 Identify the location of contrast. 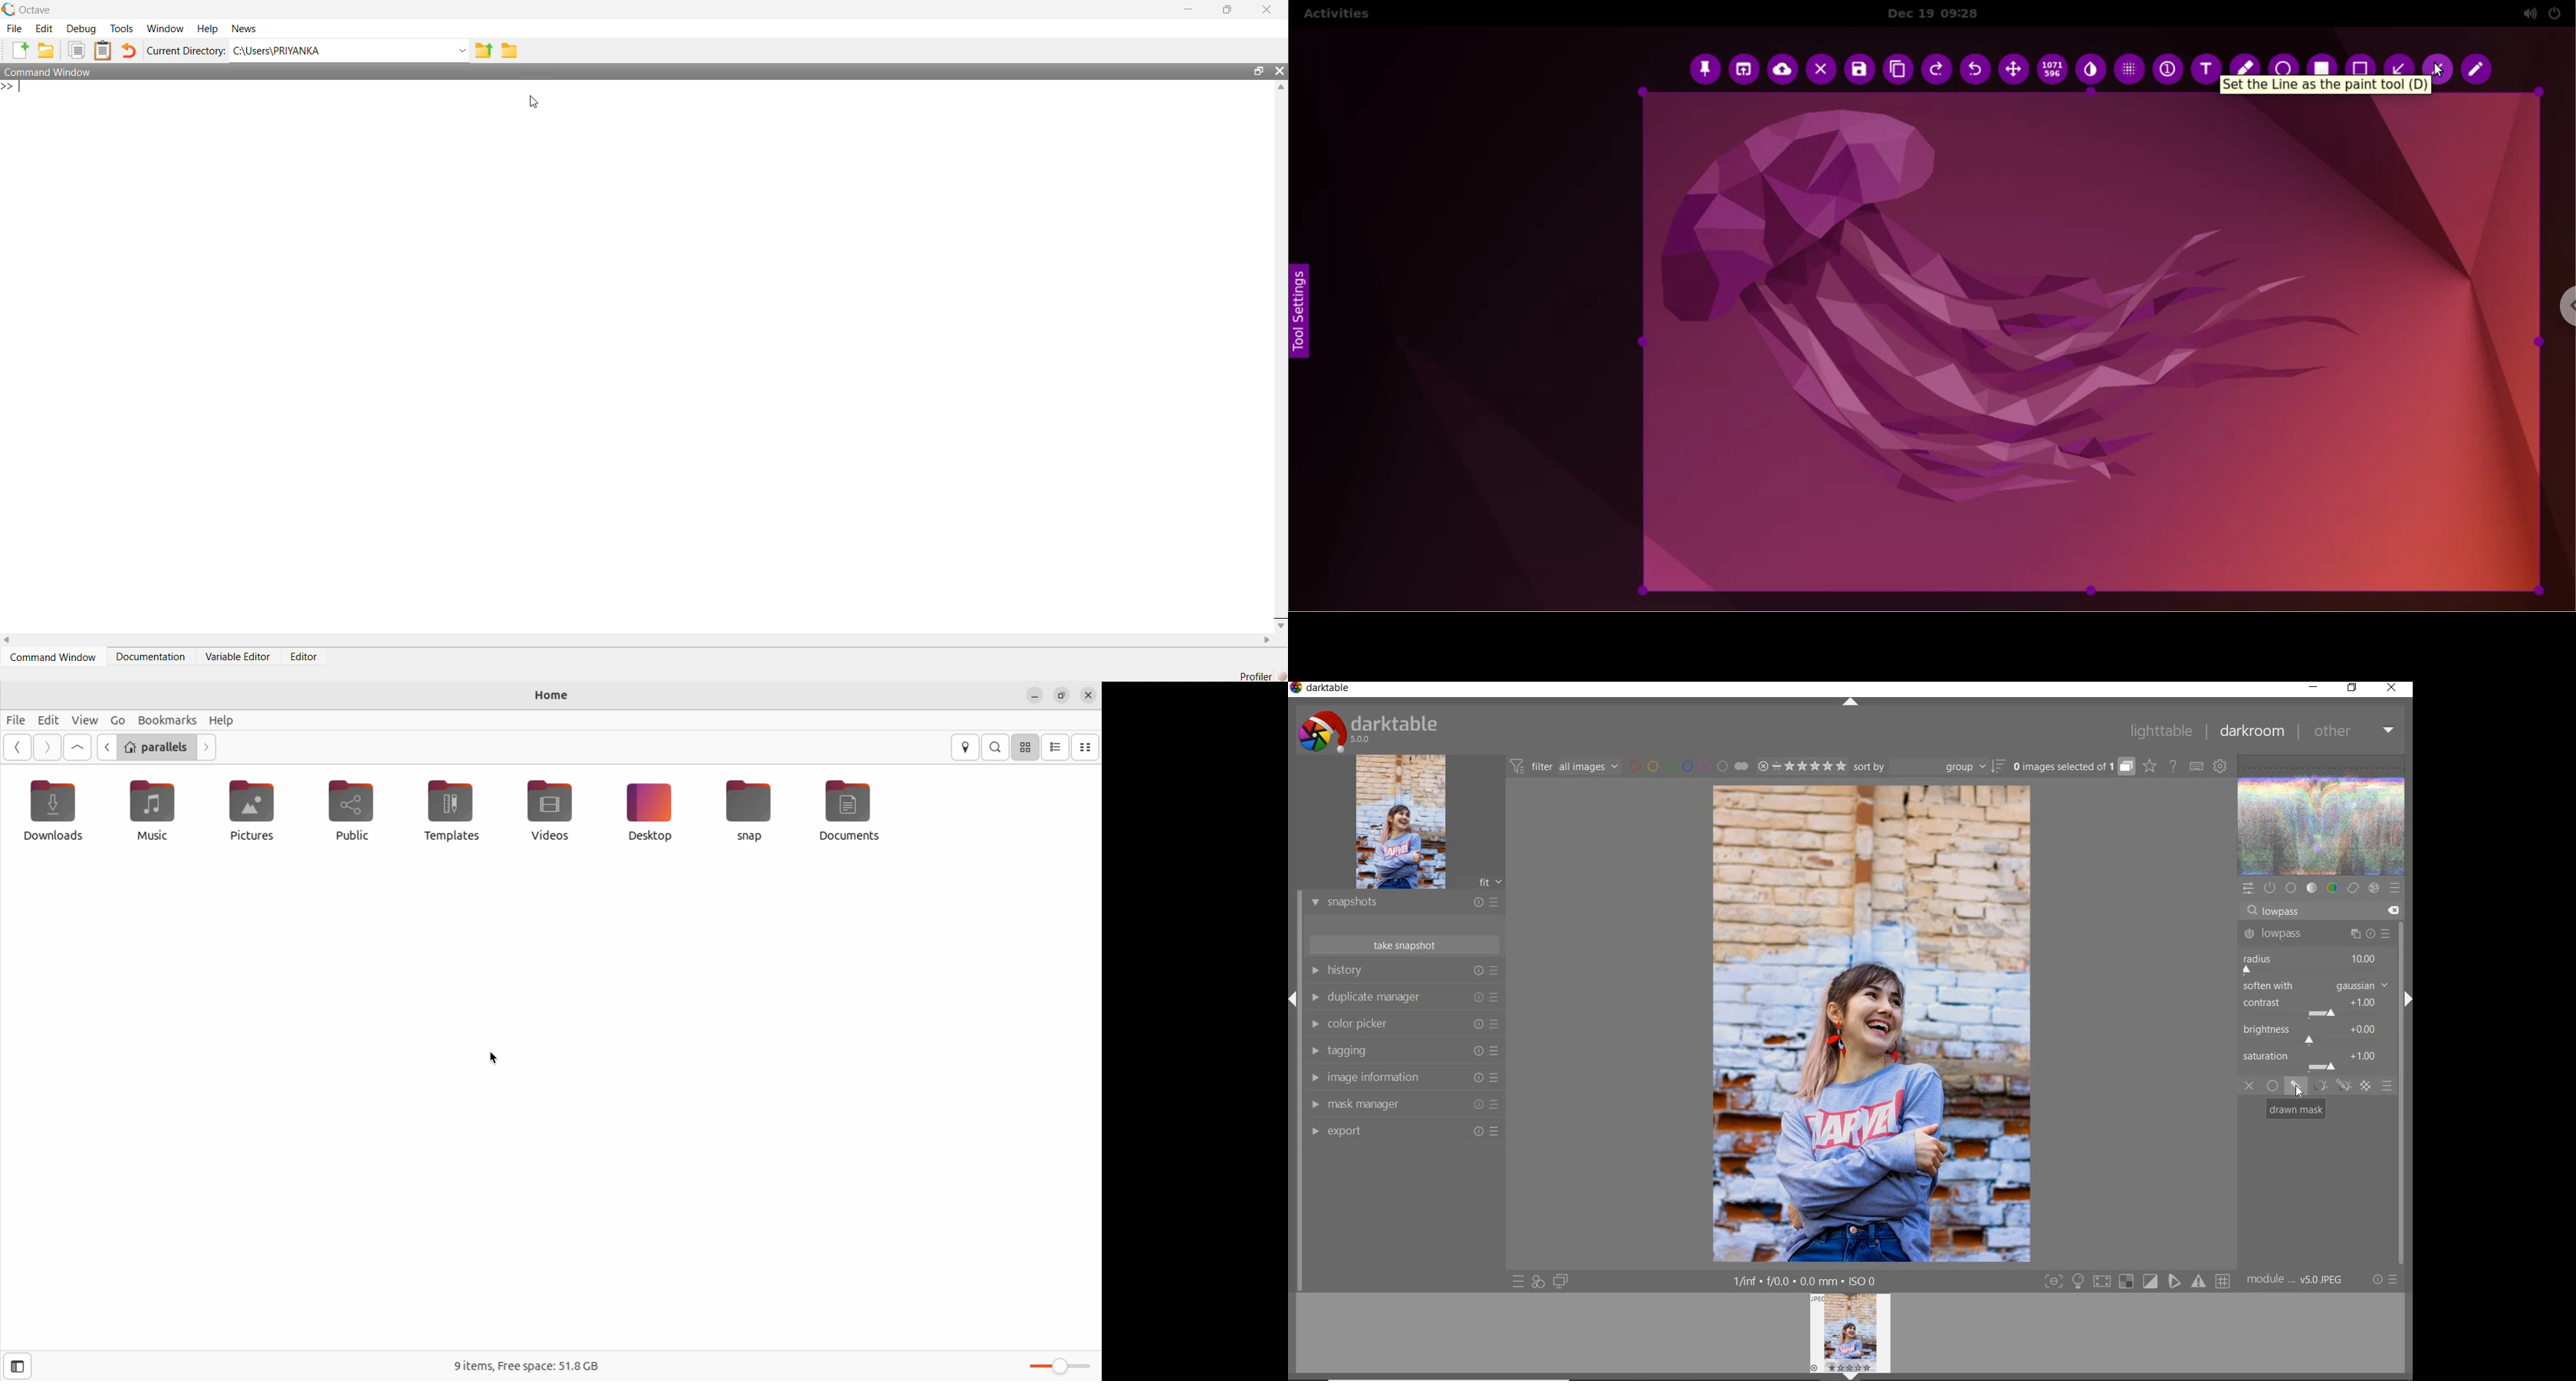
(2313, 1006).